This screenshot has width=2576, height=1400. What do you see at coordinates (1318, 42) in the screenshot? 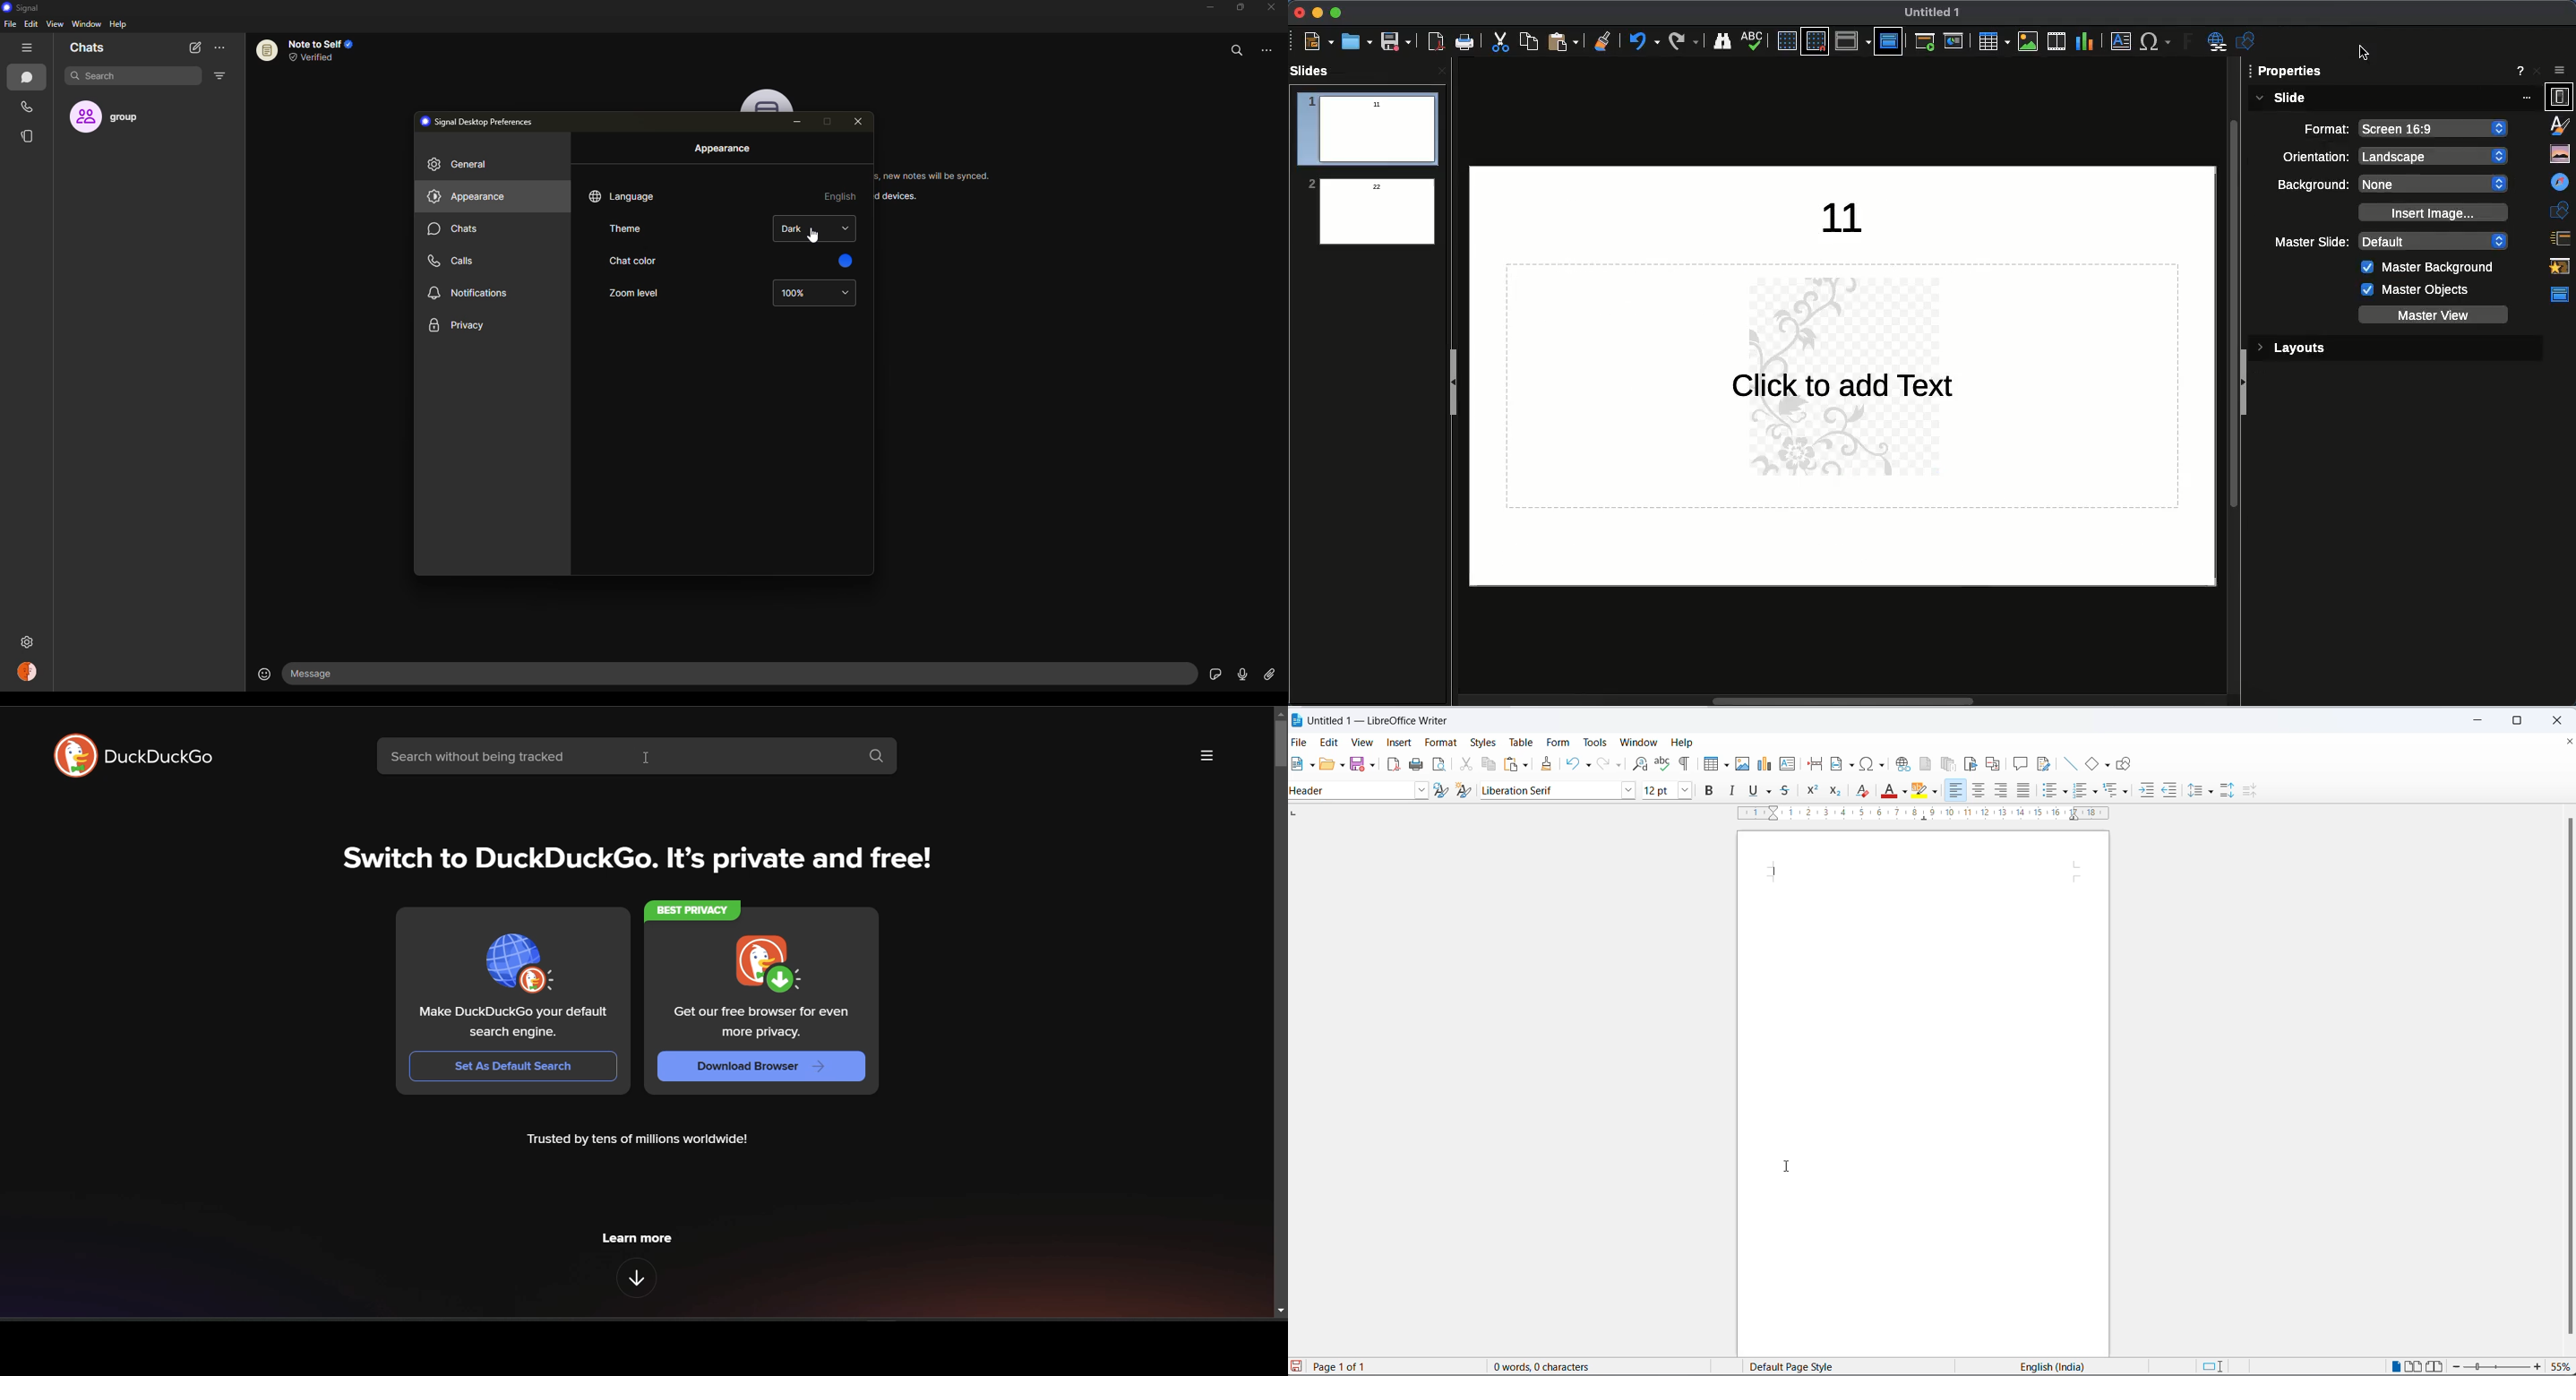
I see `New` at bounding box center [1318, 42].